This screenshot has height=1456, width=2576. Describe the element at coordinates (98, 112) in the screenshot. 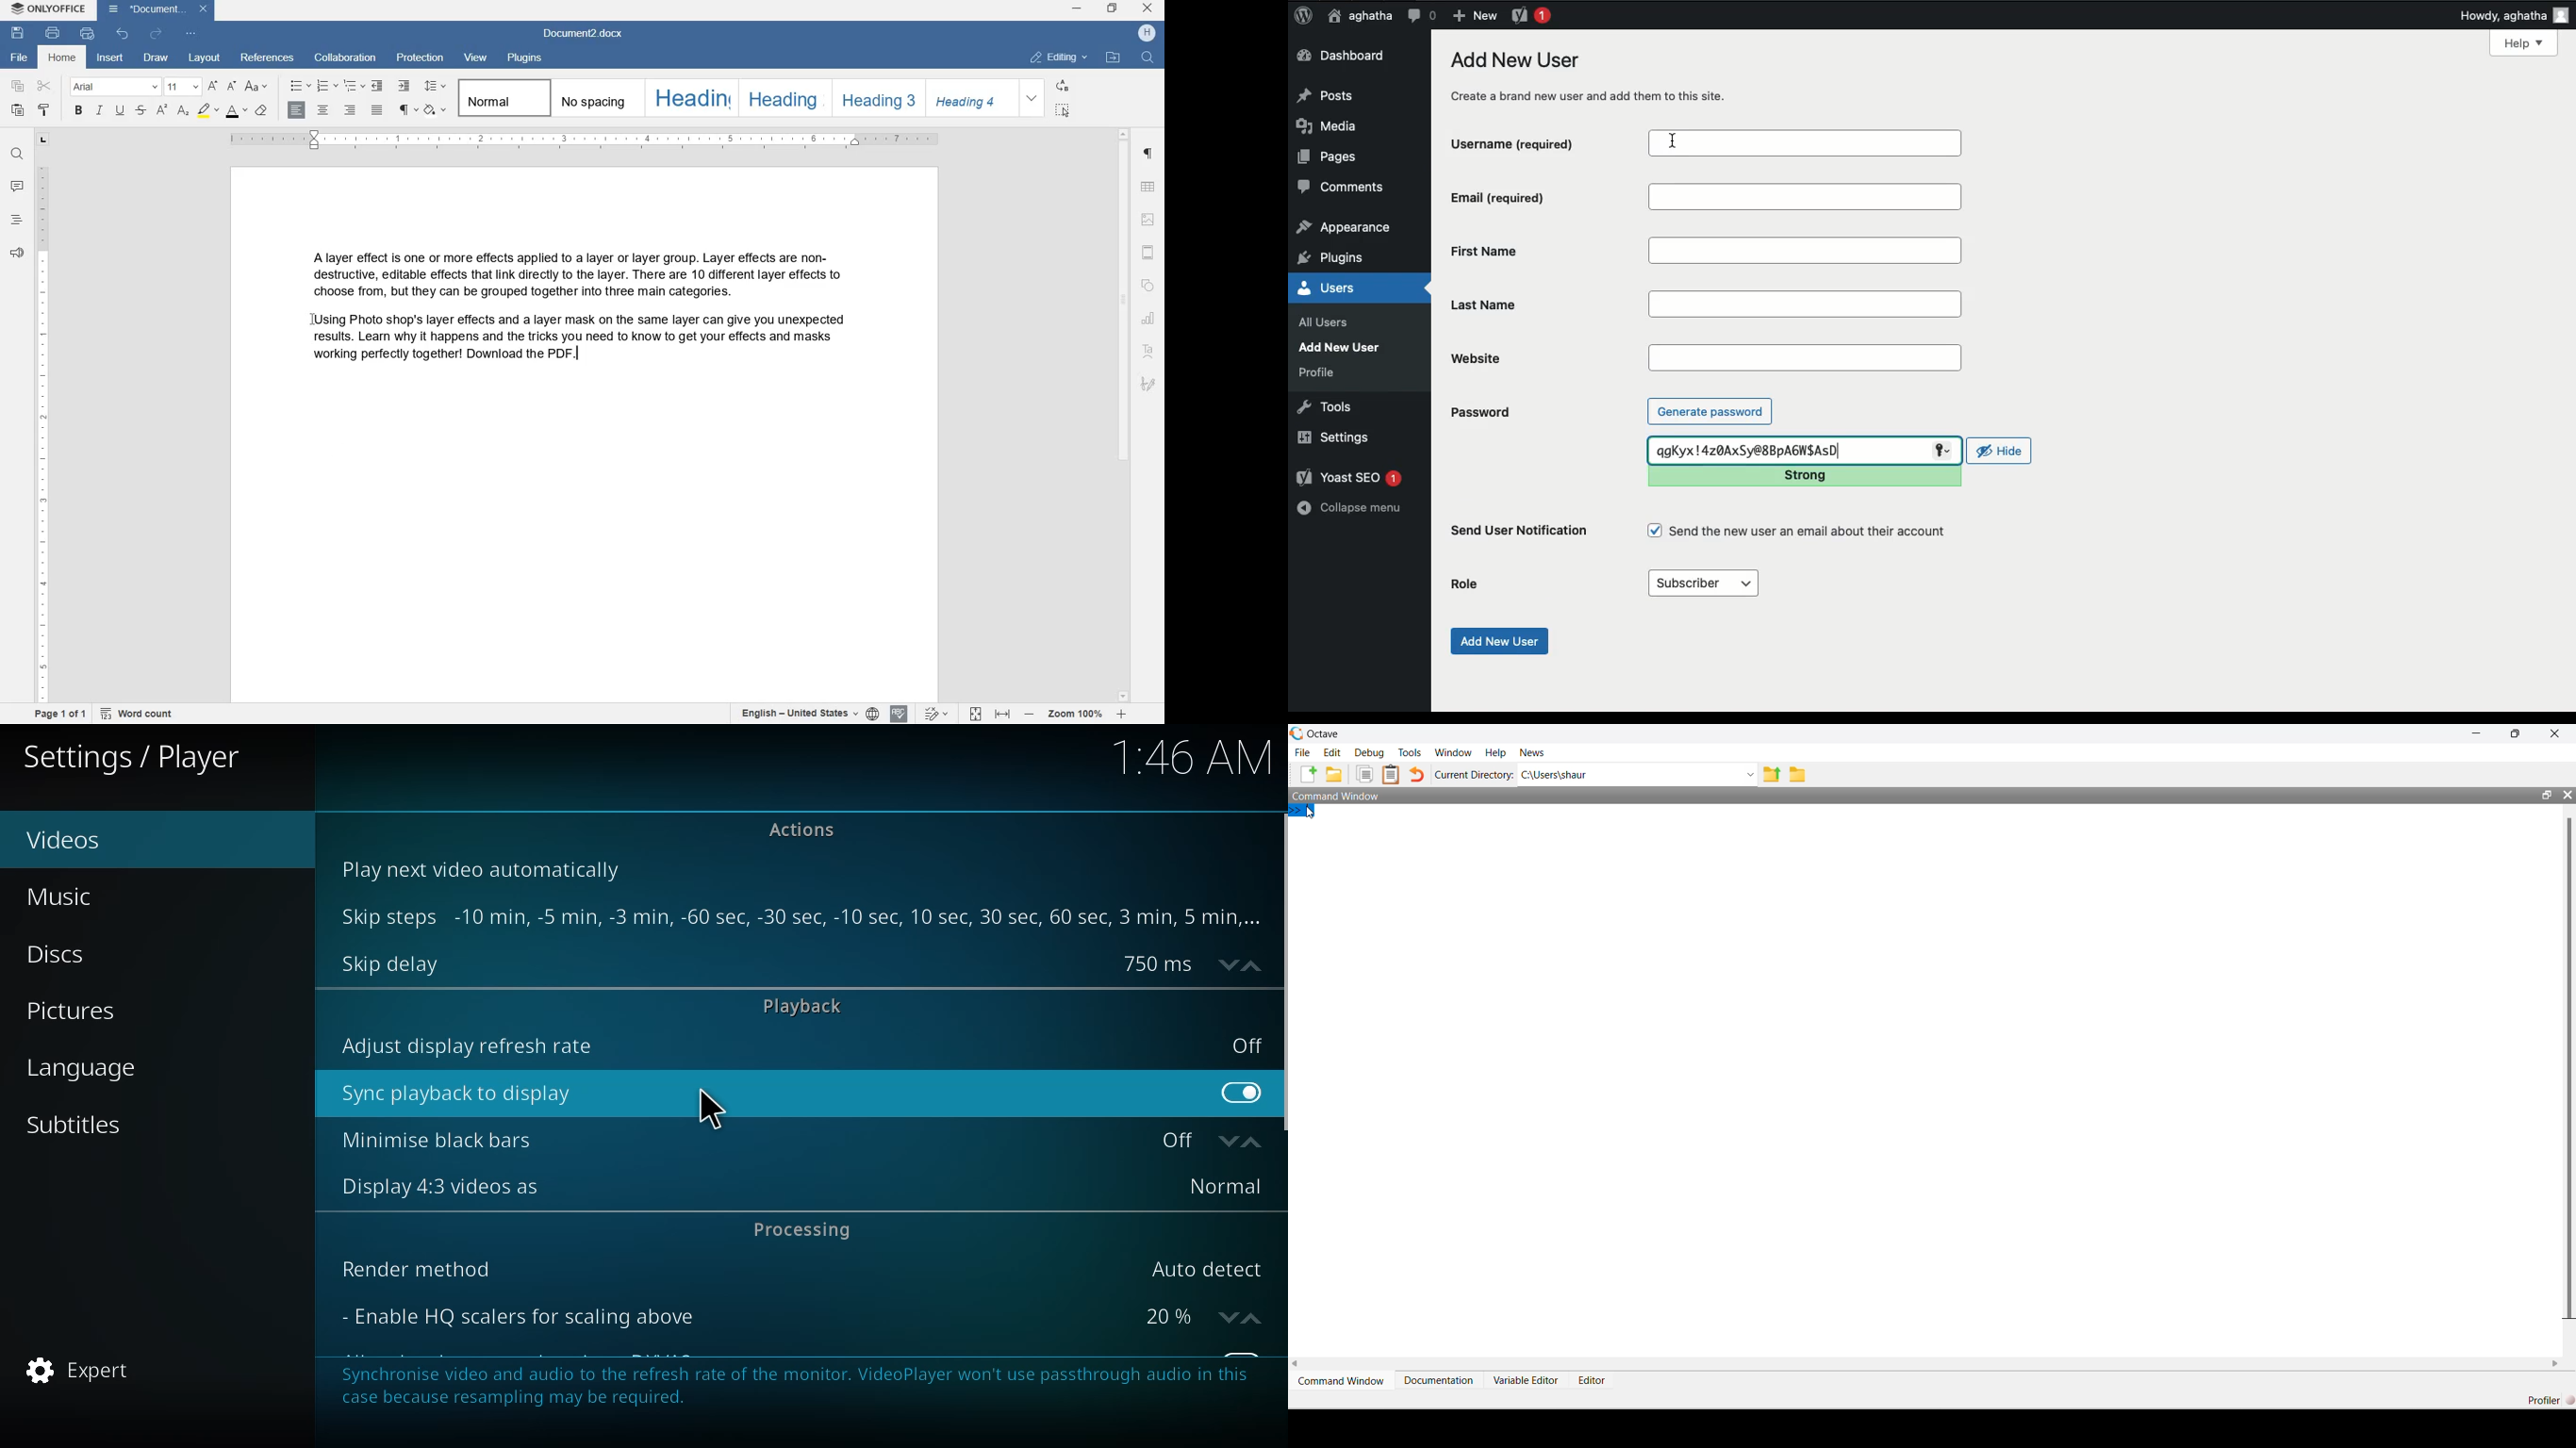

I see `ITALIC` at that location.